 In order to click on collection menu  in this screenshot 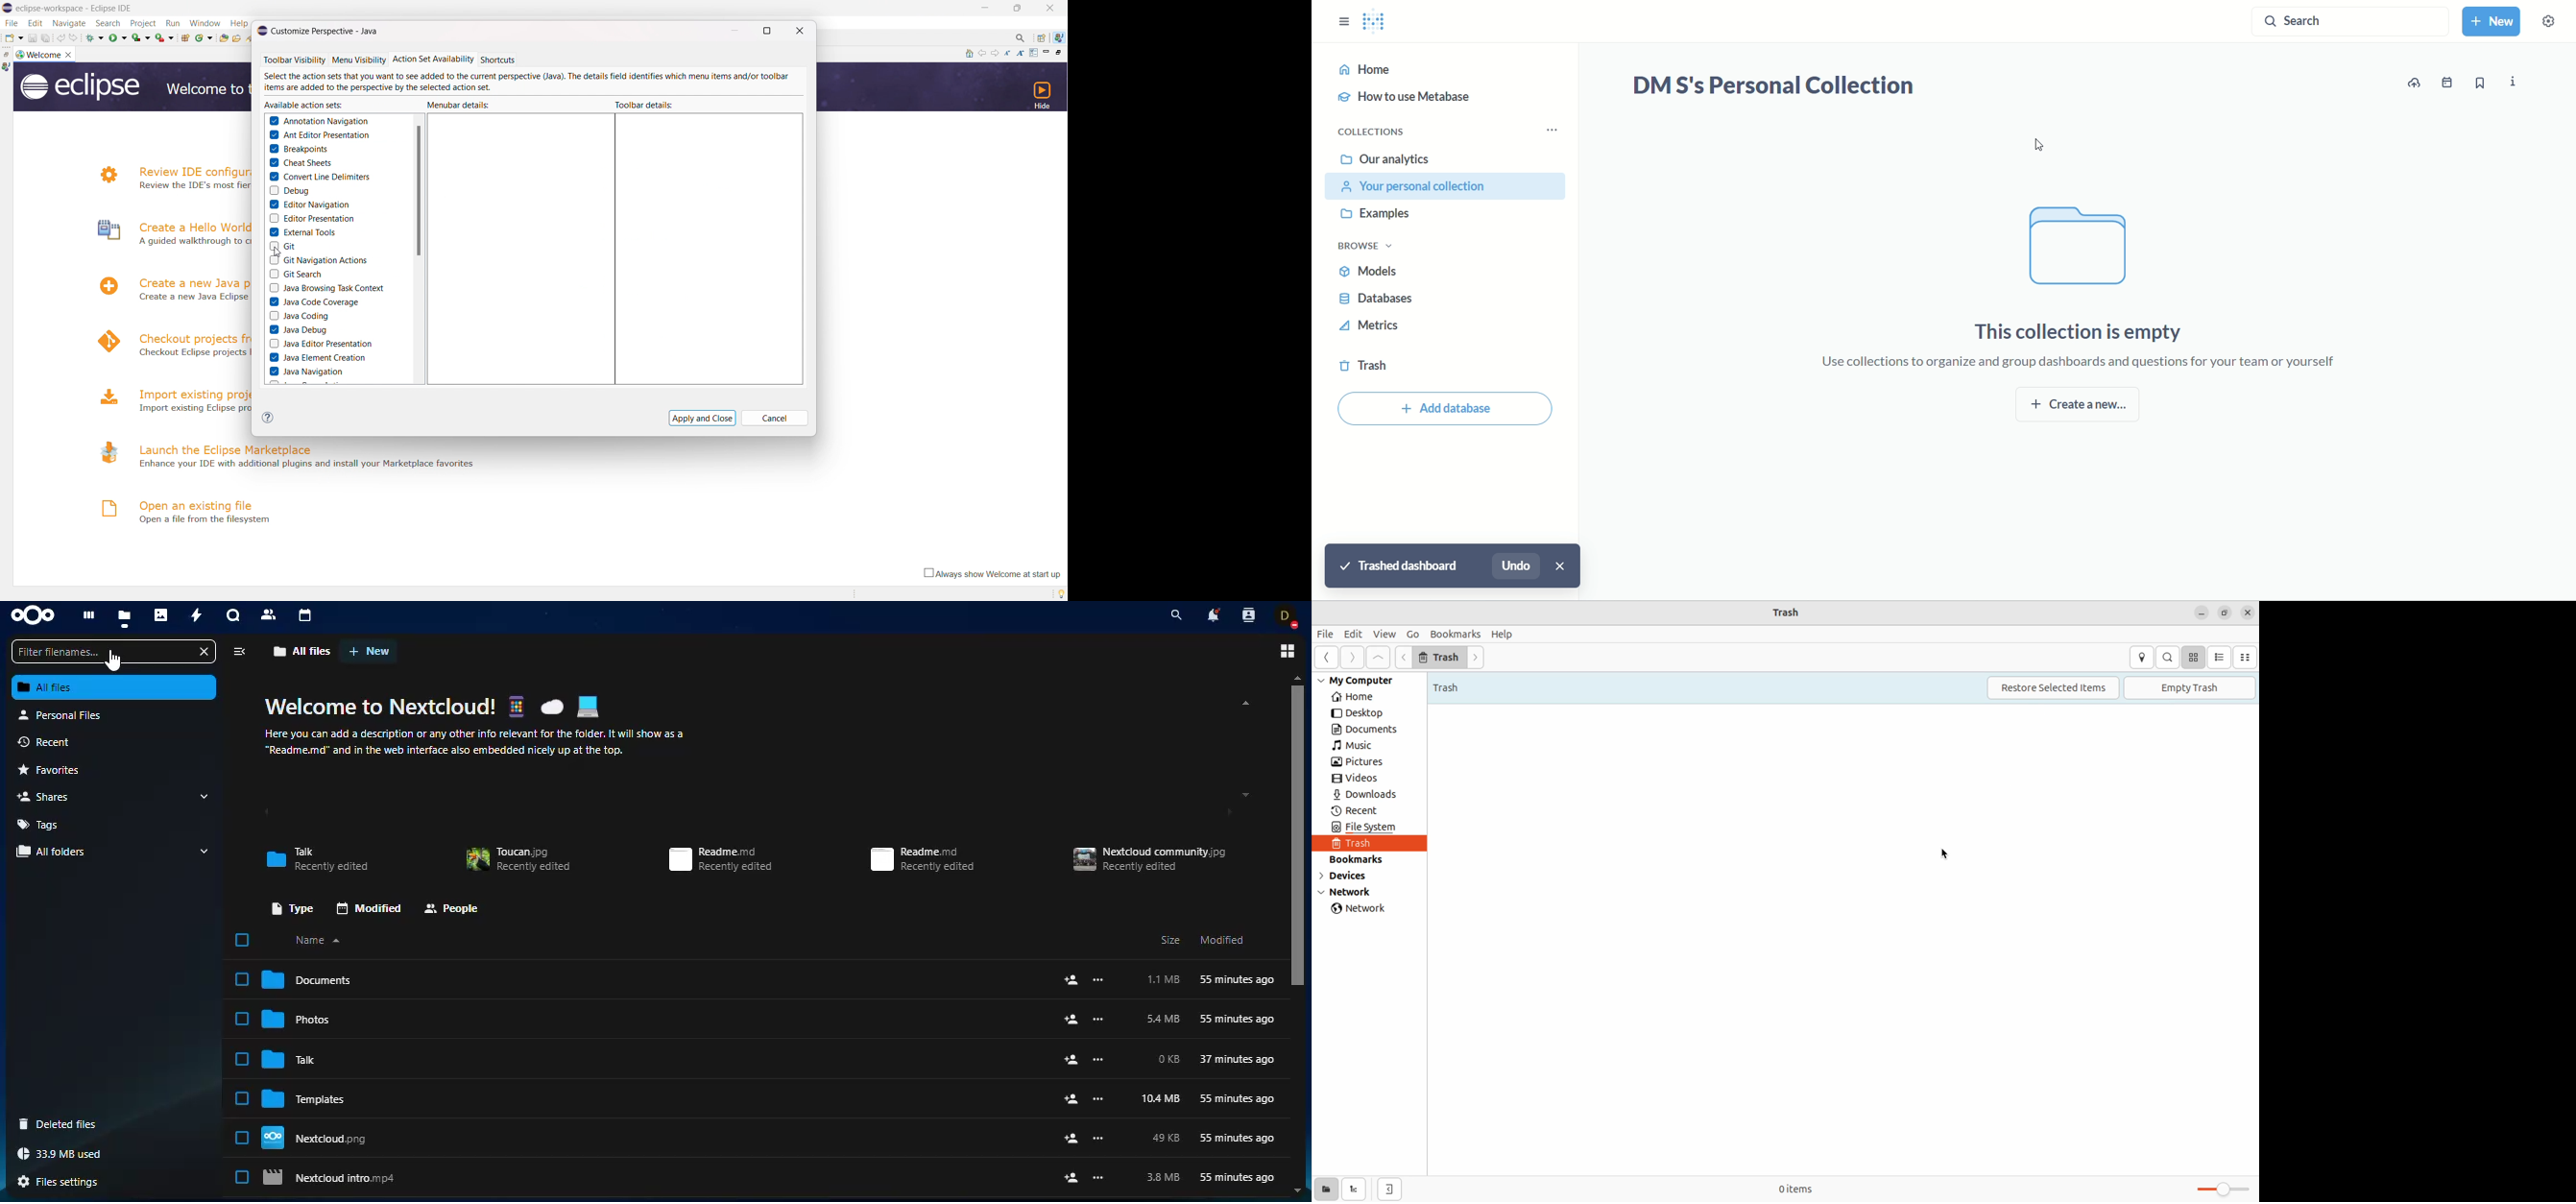, I will do `click(1558, 130)`.